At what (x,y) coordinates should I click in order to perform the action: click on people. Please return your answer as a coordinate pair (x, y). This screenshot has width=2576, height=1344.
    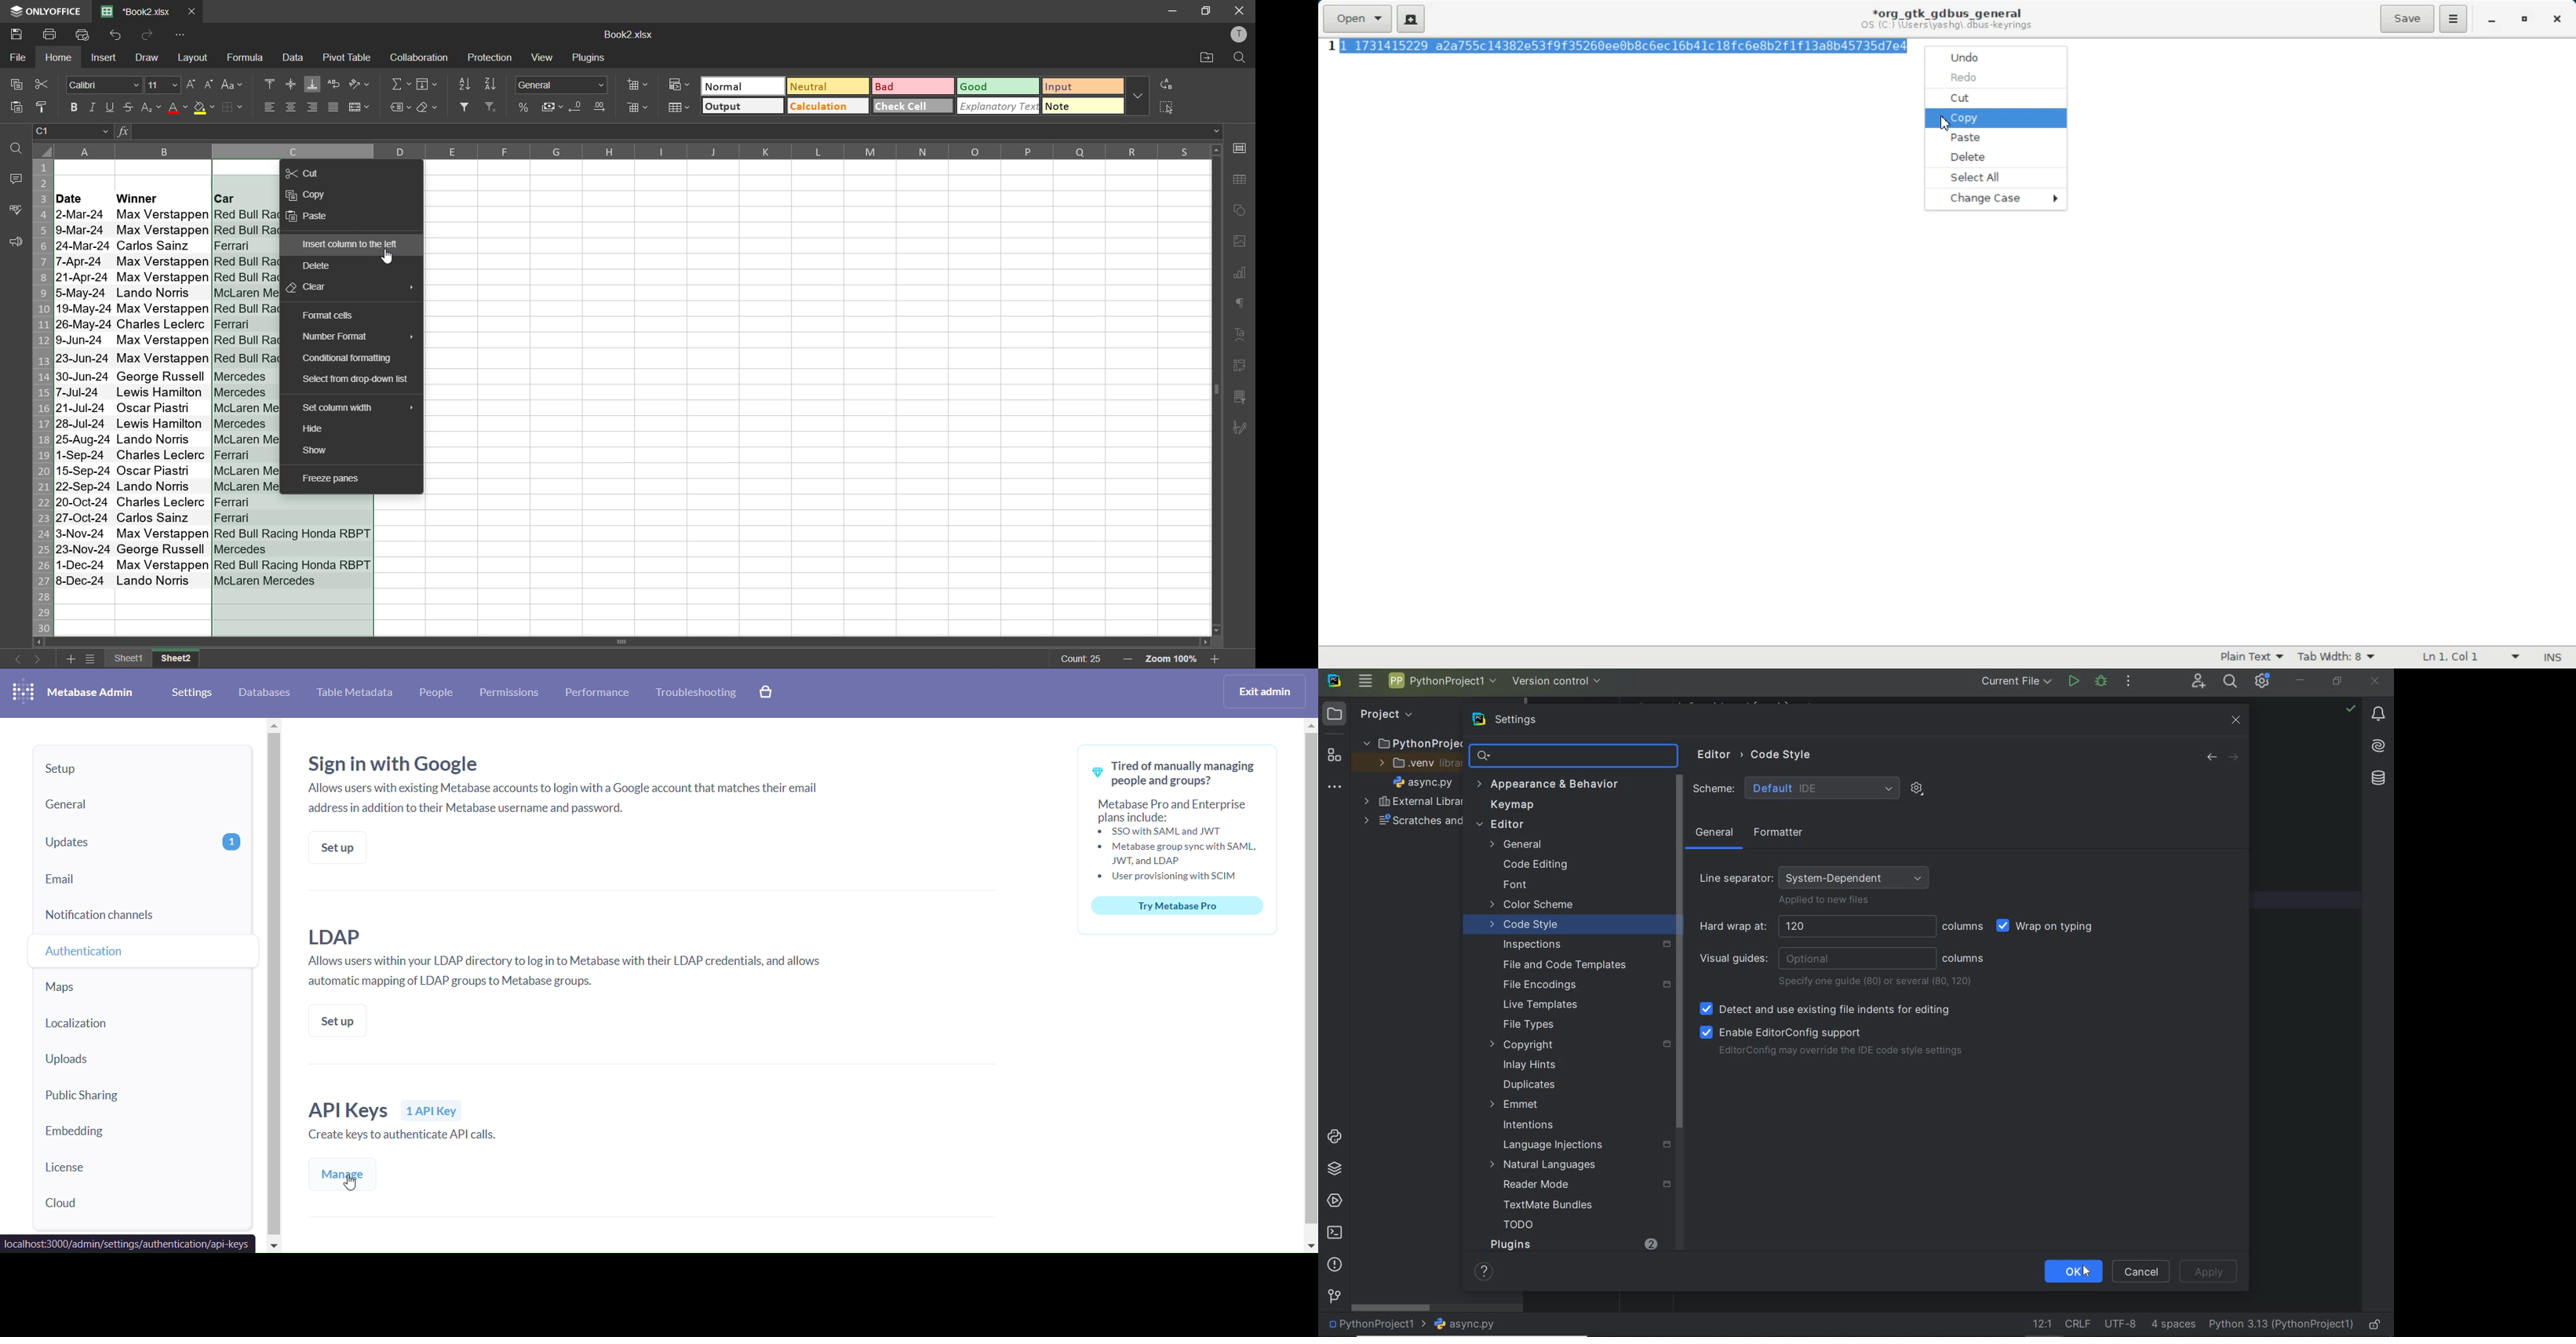
    Looking at the image, I should click on (437, 694).